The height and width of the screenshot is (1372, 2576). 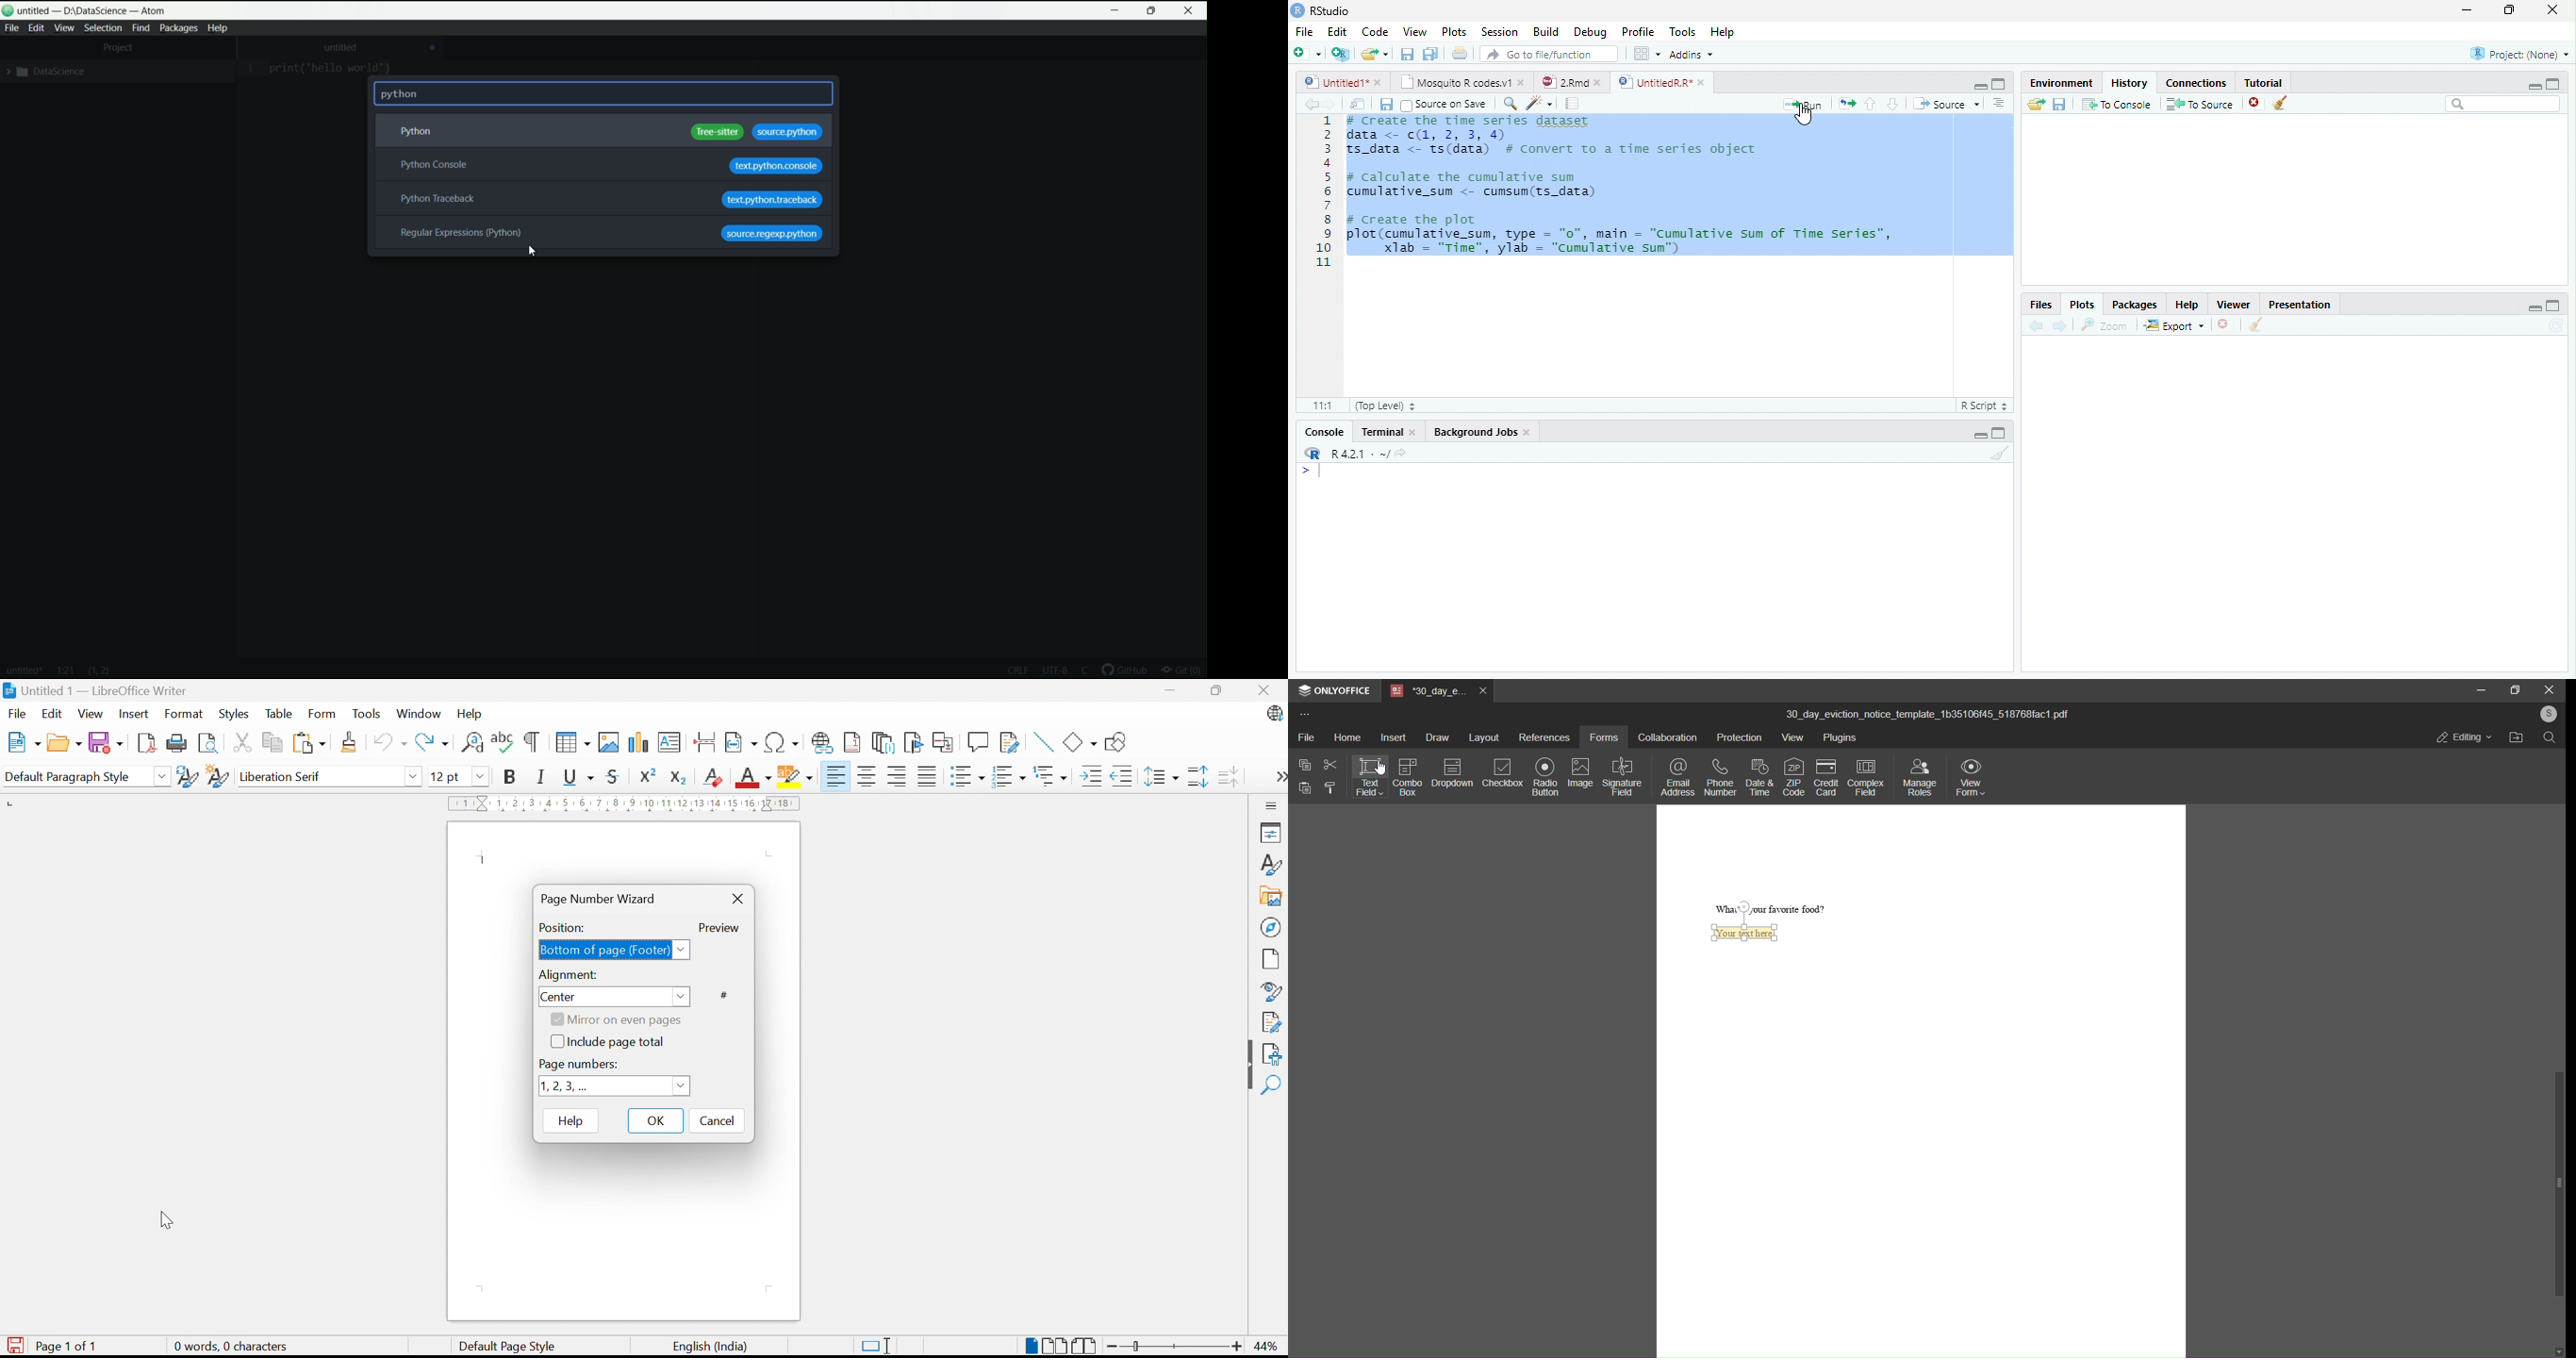 What do you see at coordinates (582, 1063) in the screenshot?
I see `Page numbers:` at bounding box center [582, 1063].